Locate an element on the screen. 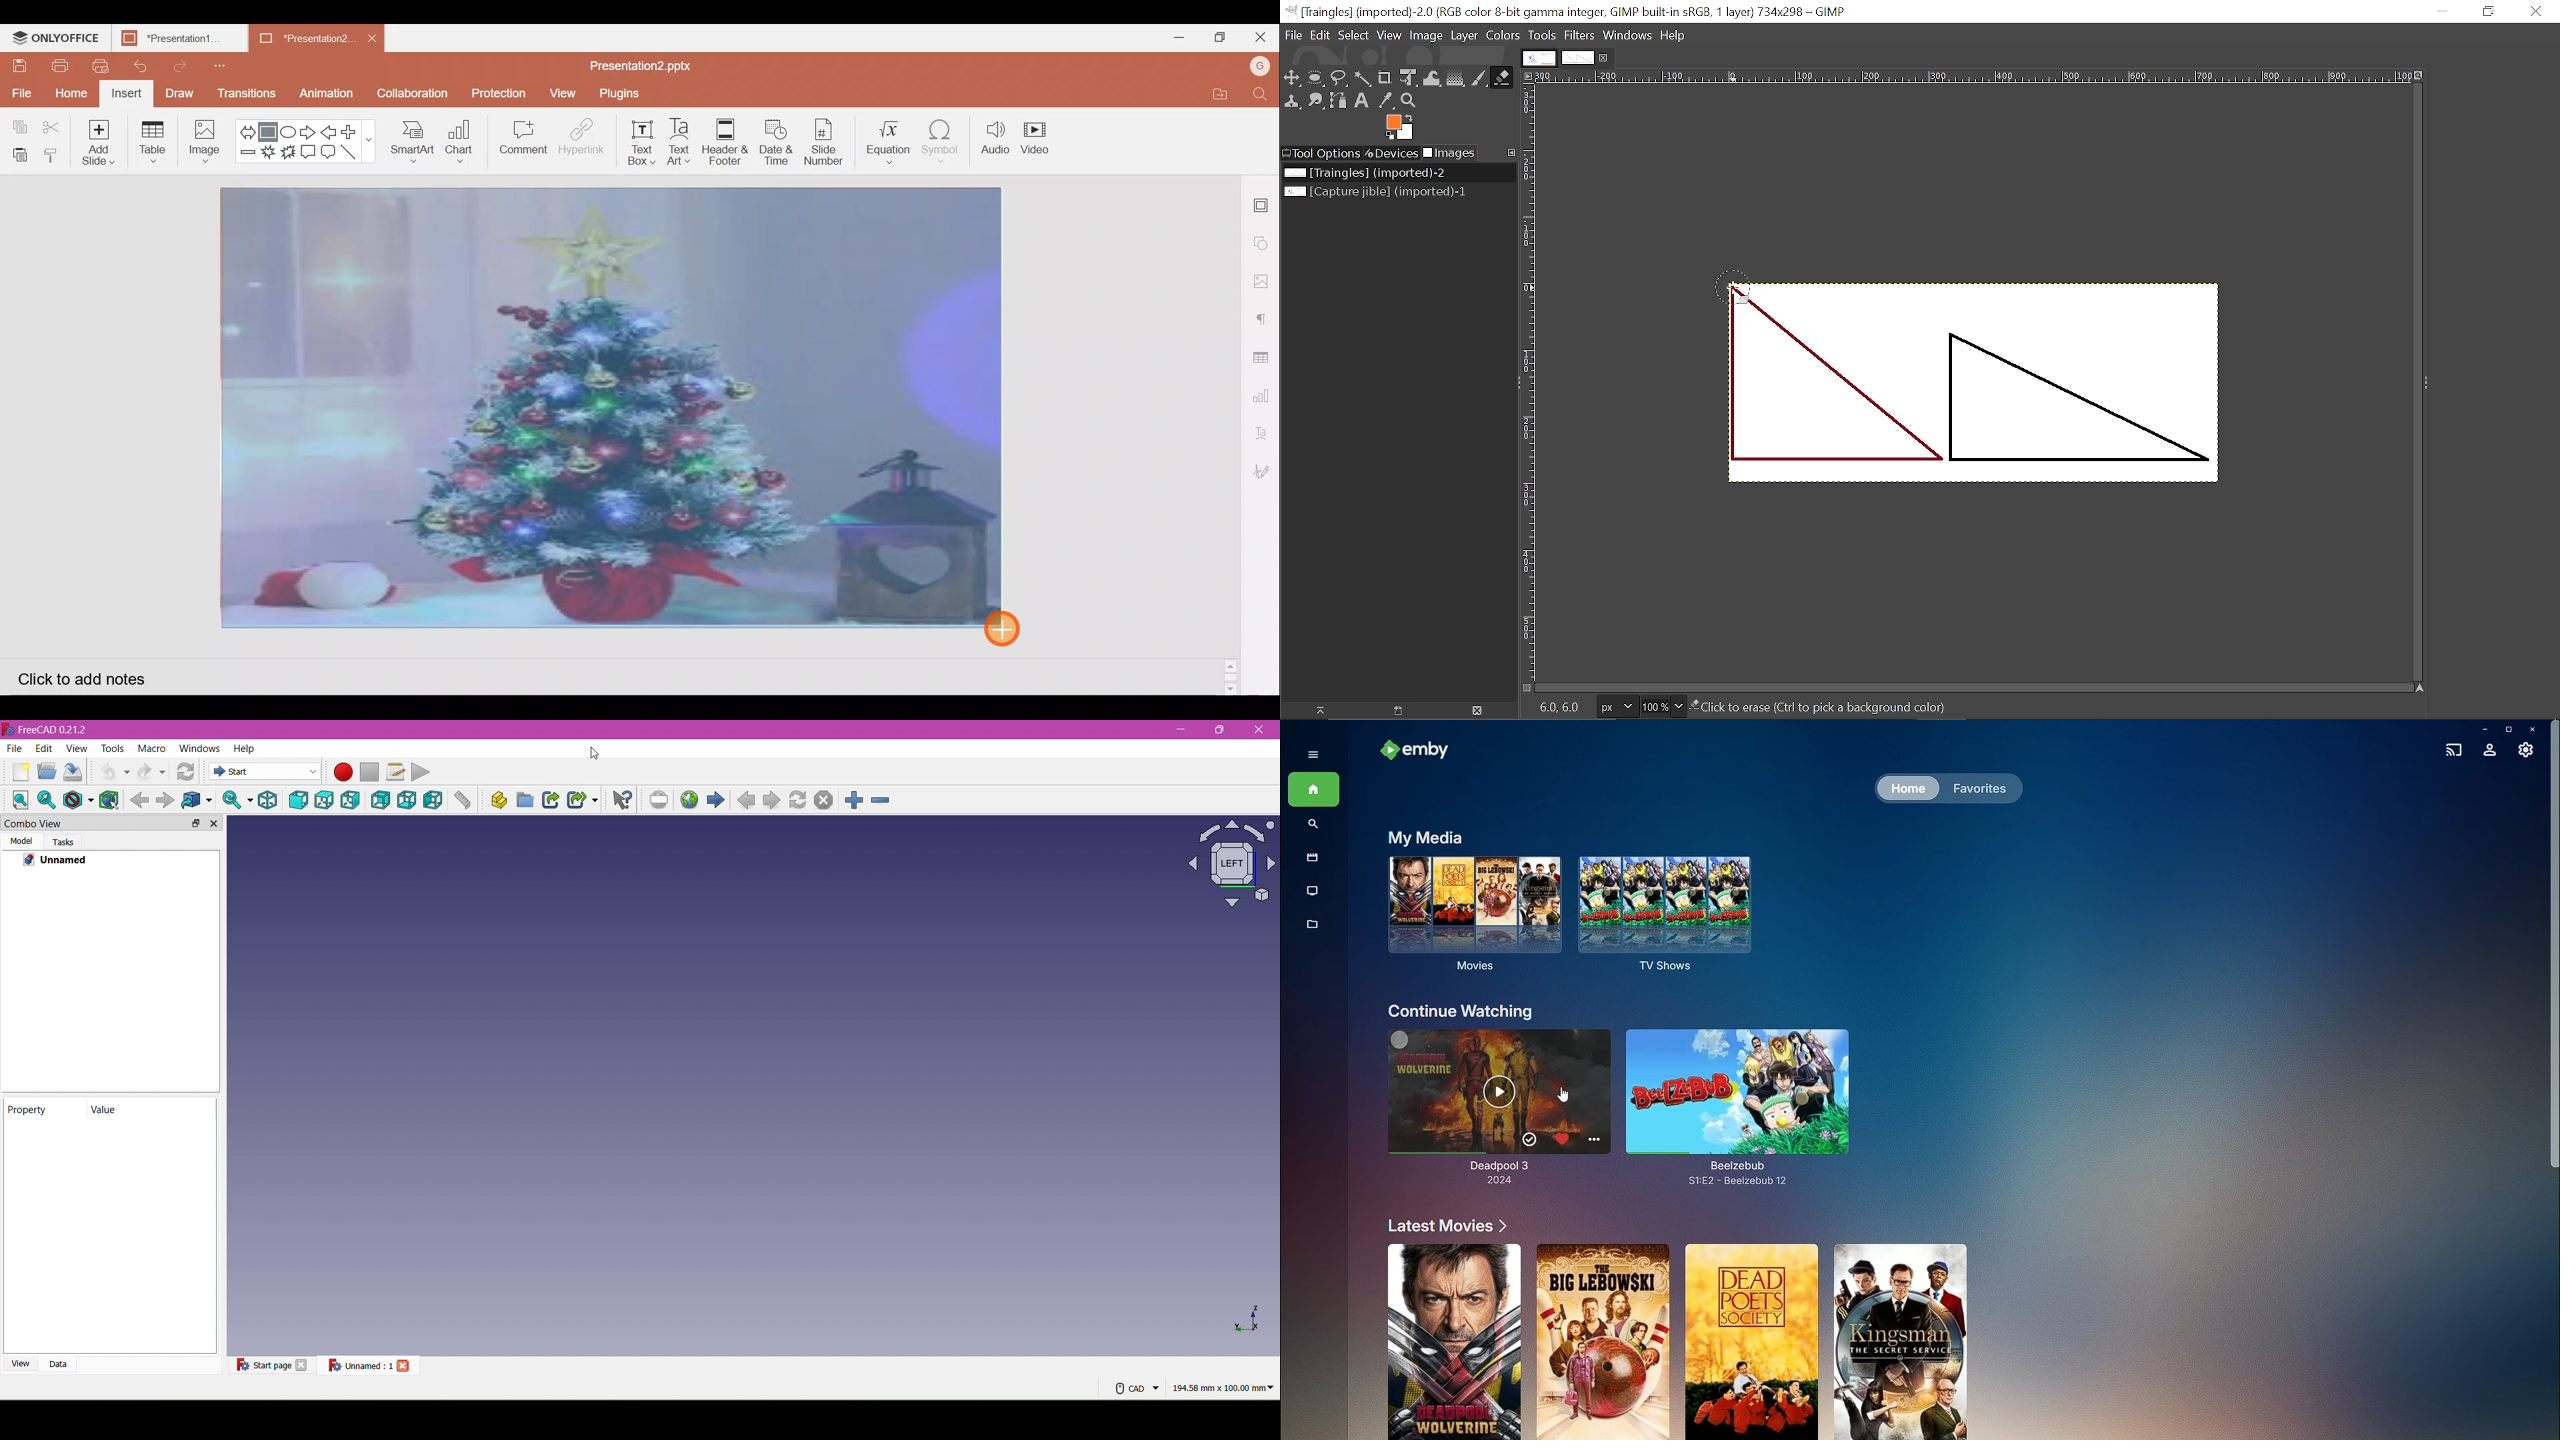 Image resolution: width=2576 pixels, height=1456 pixels. Scroll bar is located at coordinates (1232, 434).